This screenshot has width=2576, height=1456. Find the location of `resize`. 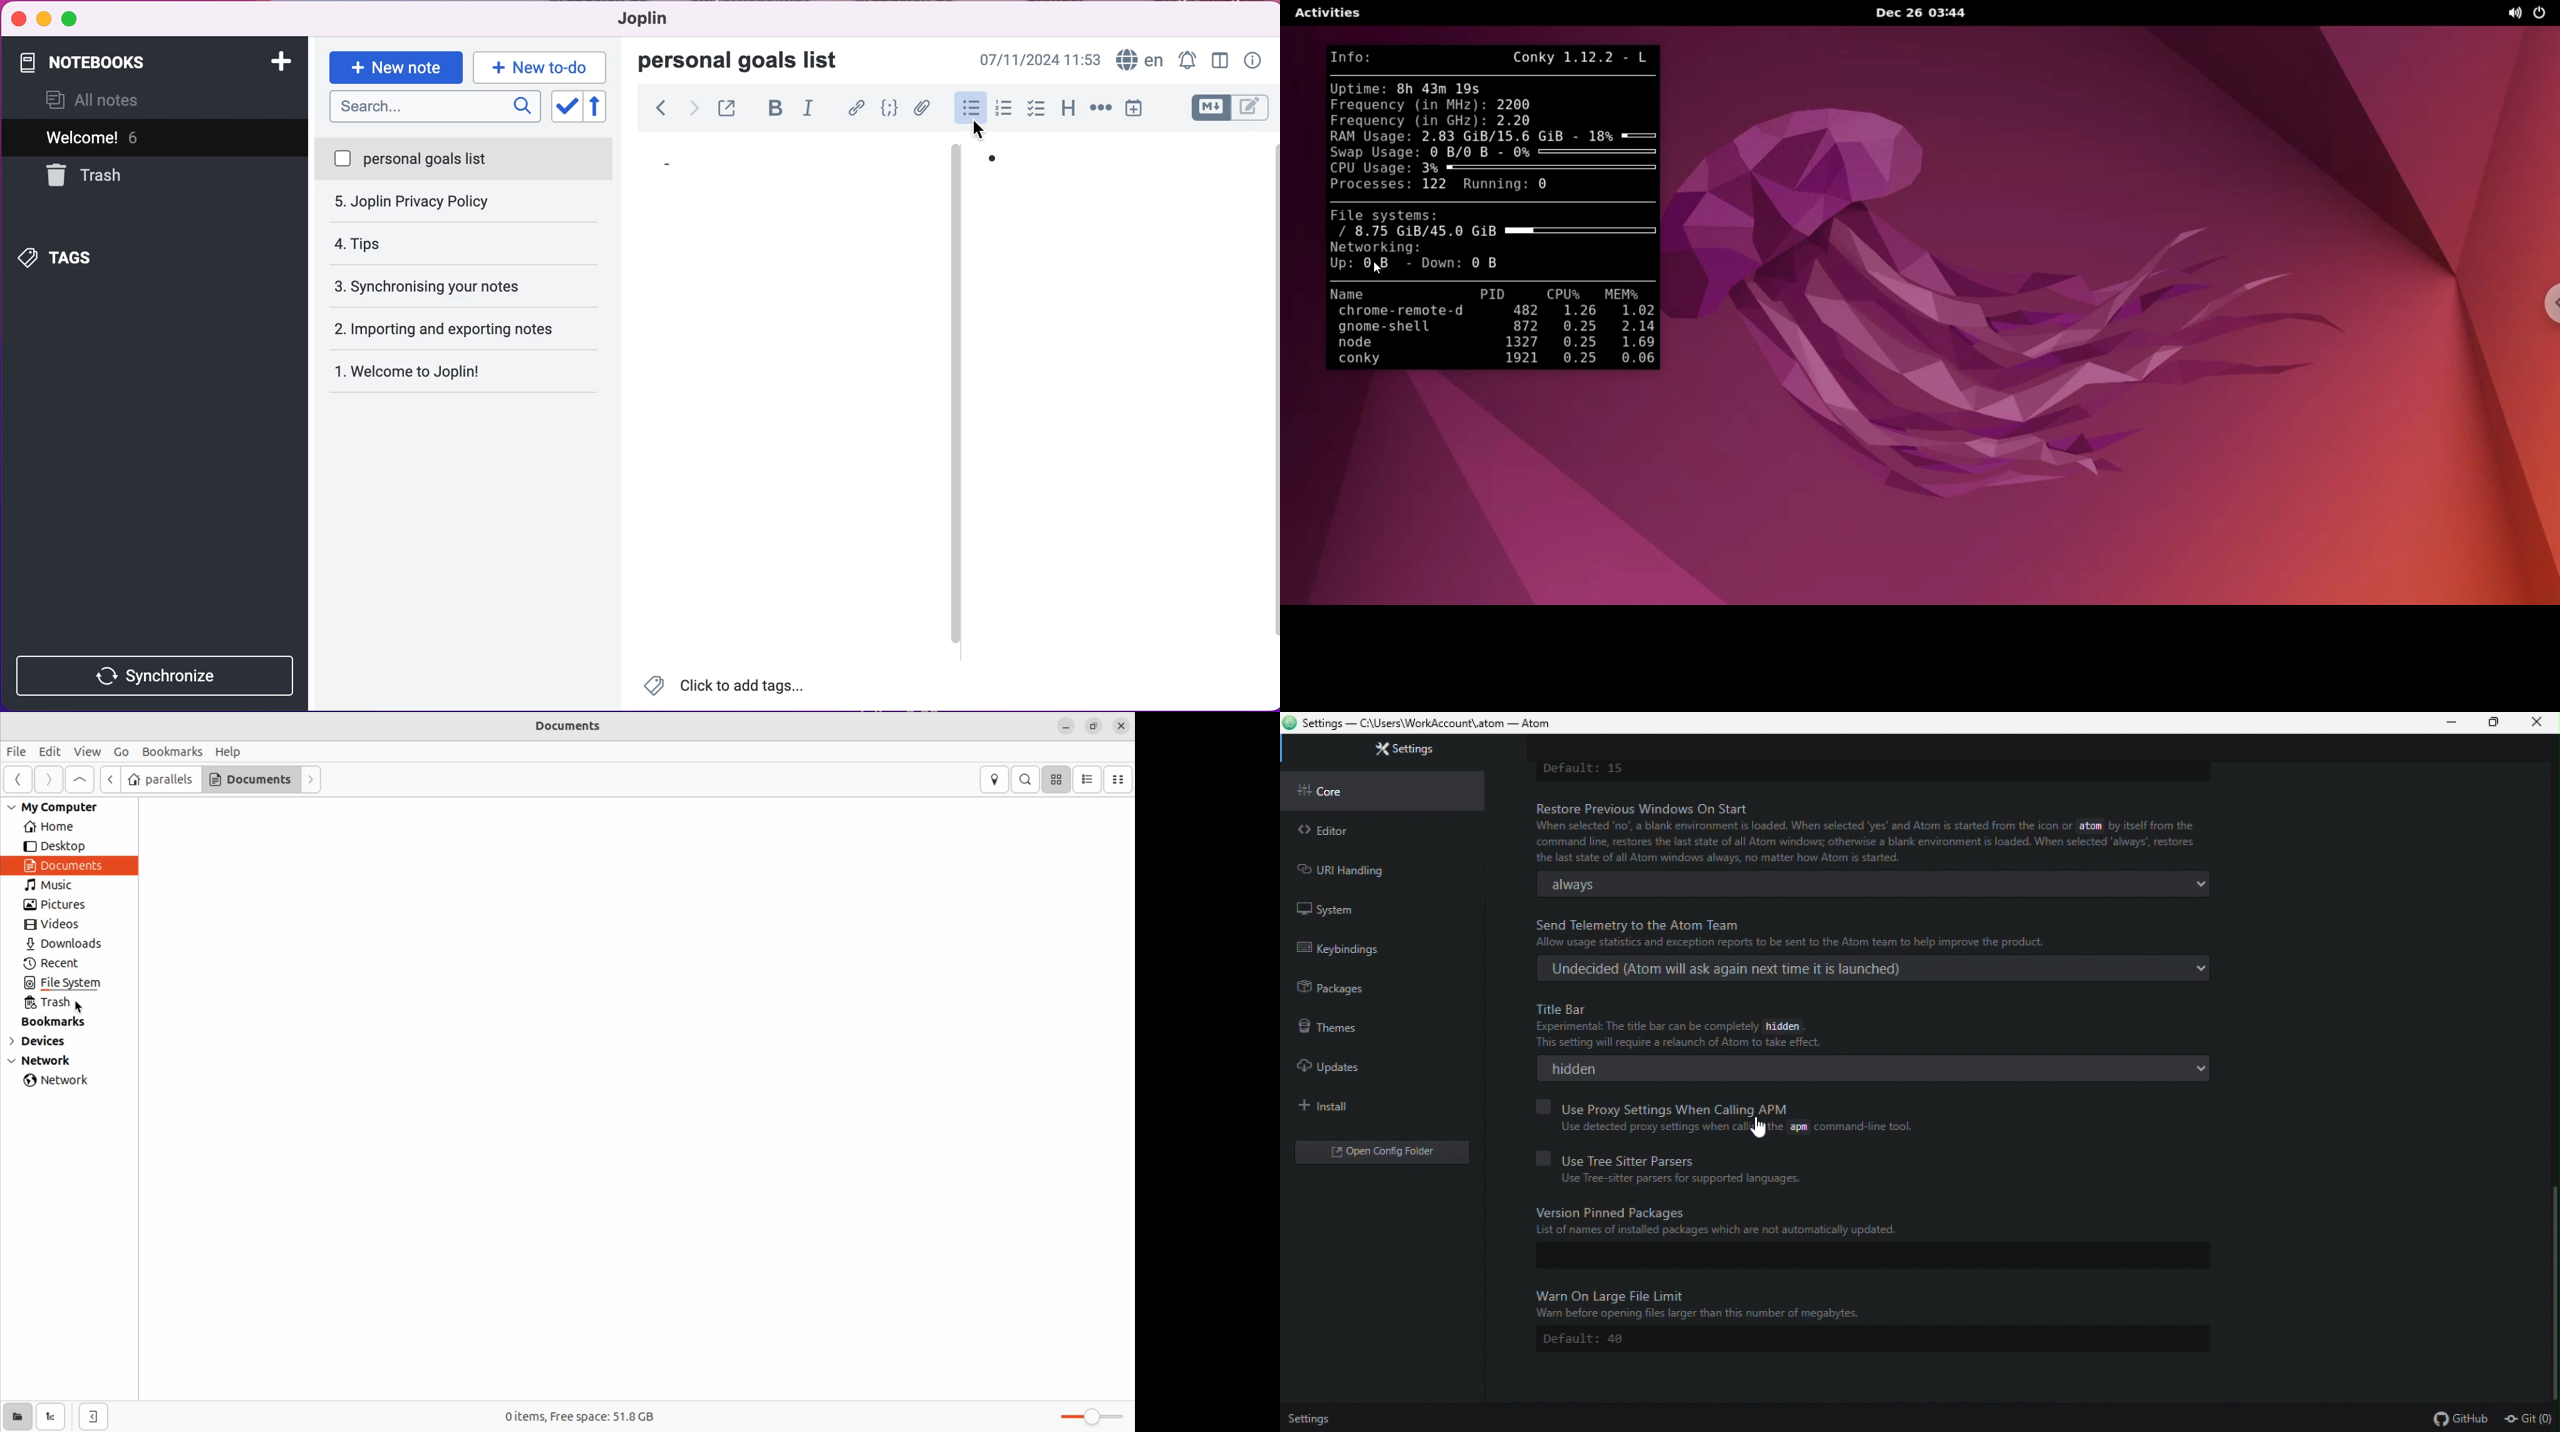

resize is located at coordinates (1093, 726).